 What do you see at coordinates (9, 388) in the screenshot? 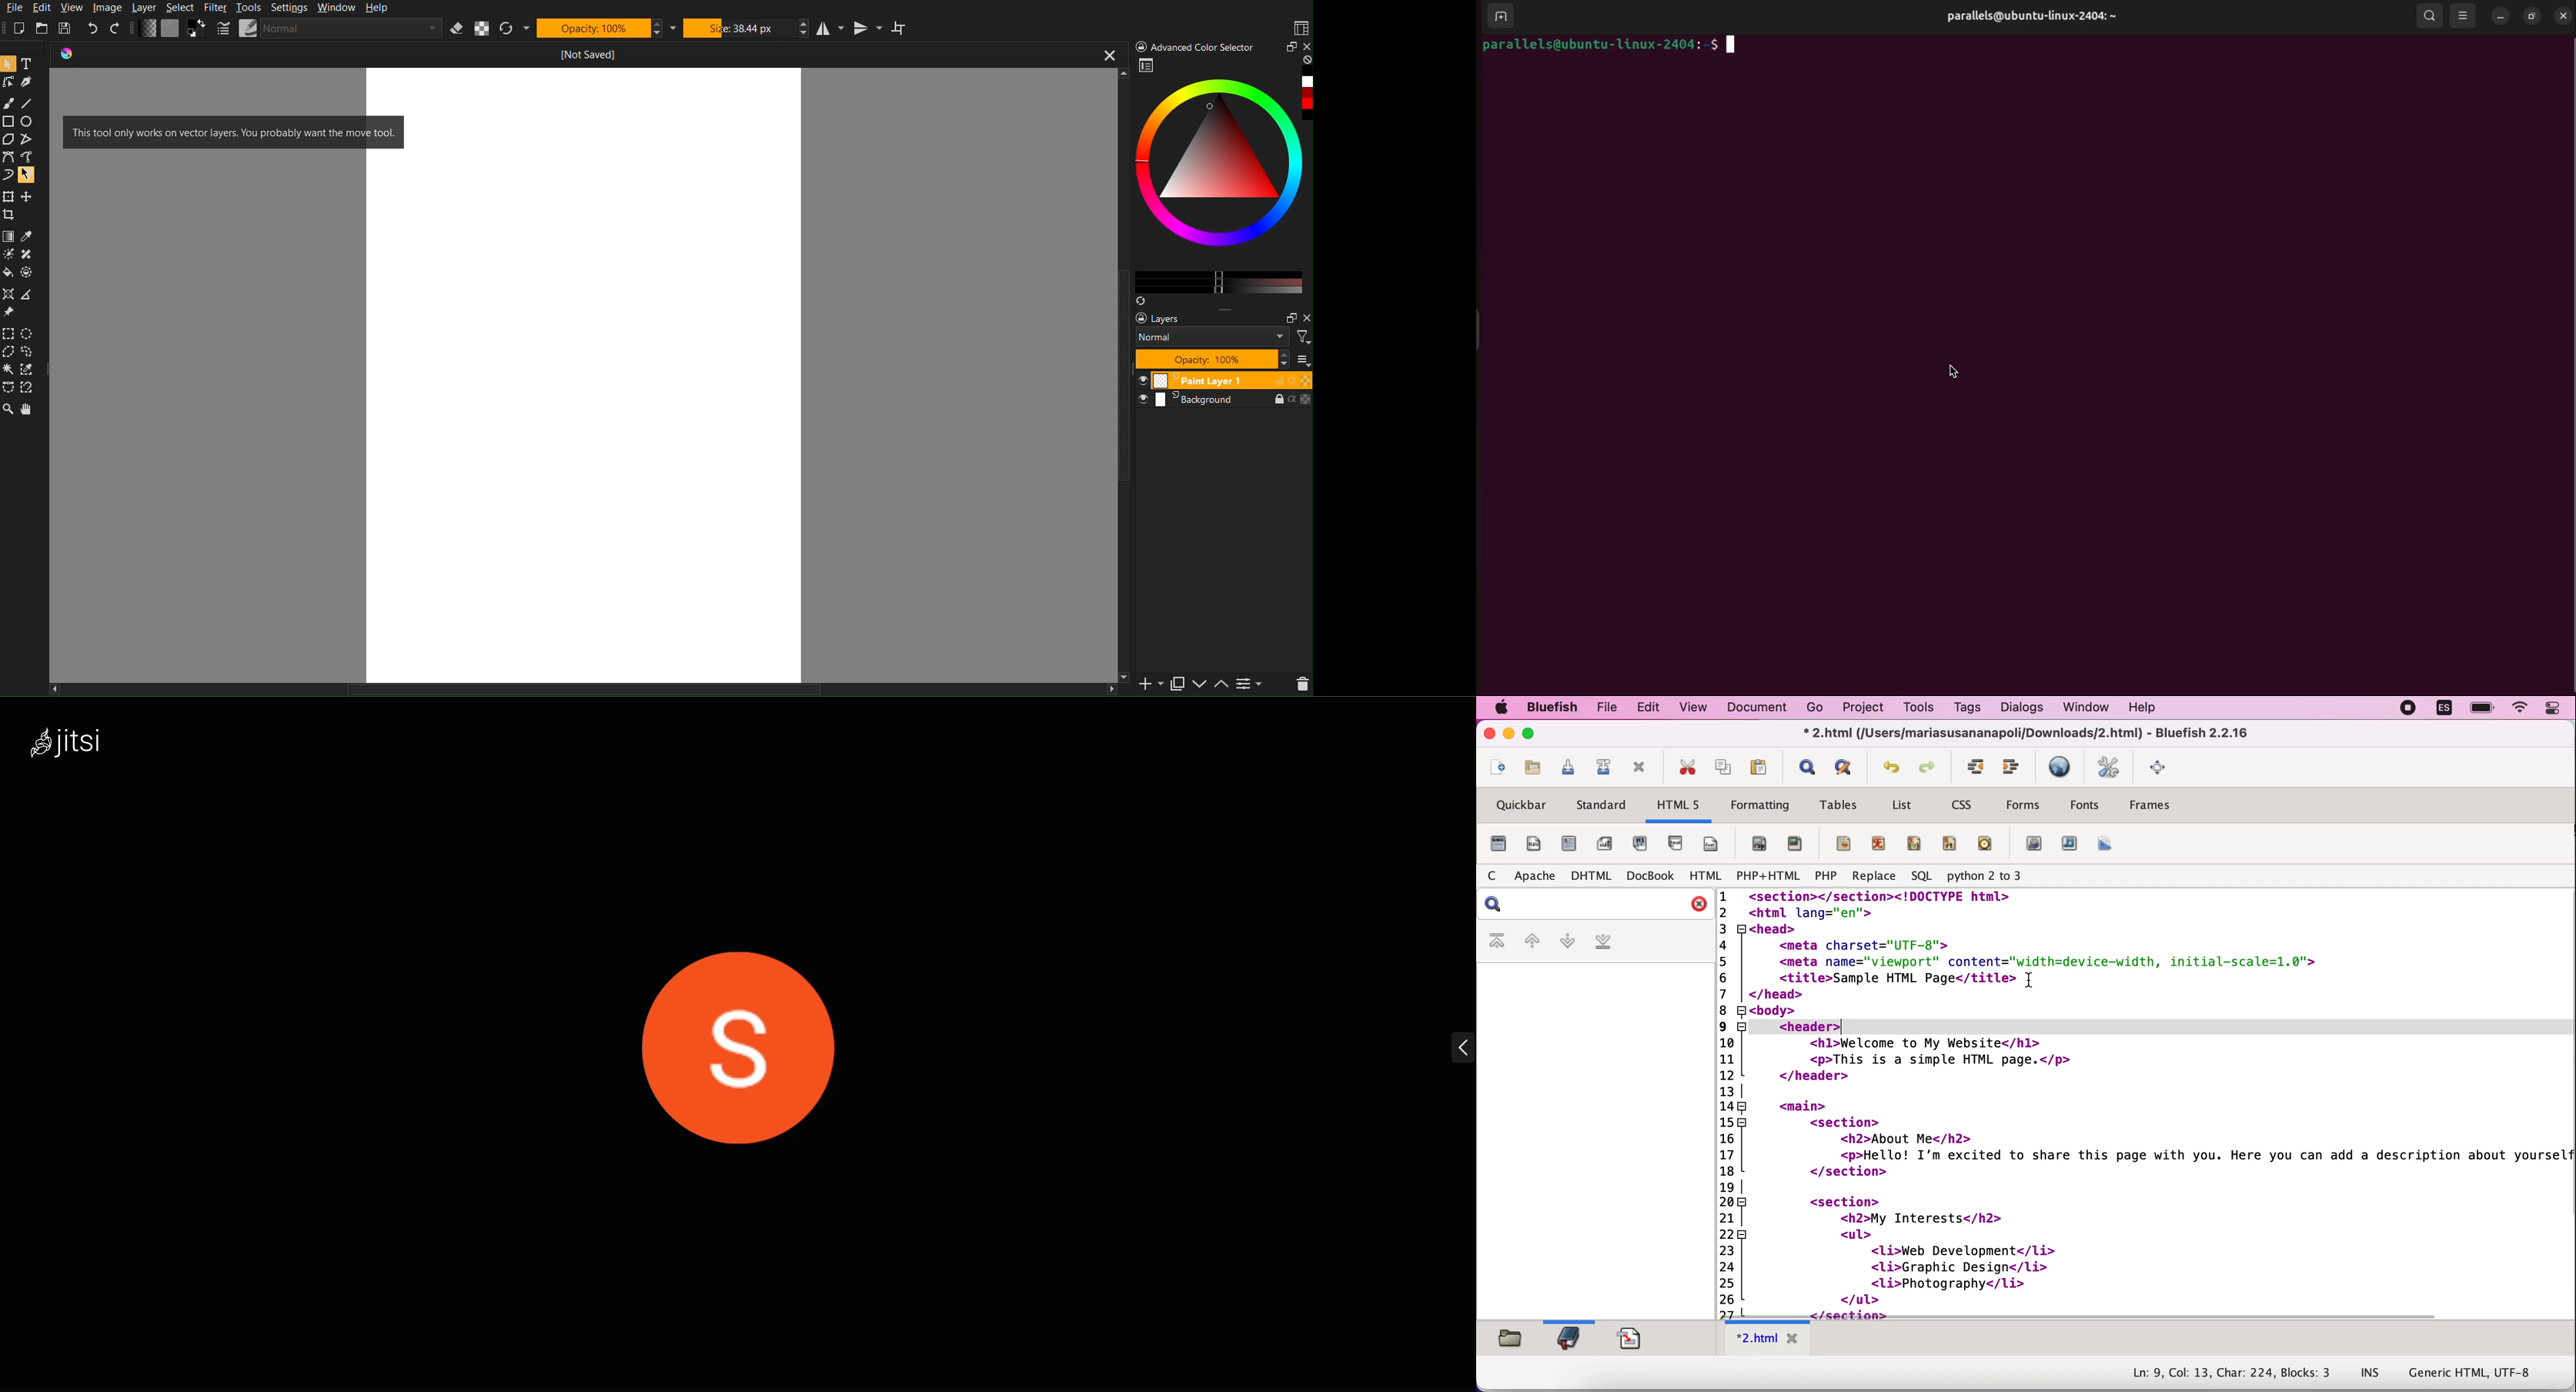
I see `Path Selection Tool` at bounding box center [9, 388].